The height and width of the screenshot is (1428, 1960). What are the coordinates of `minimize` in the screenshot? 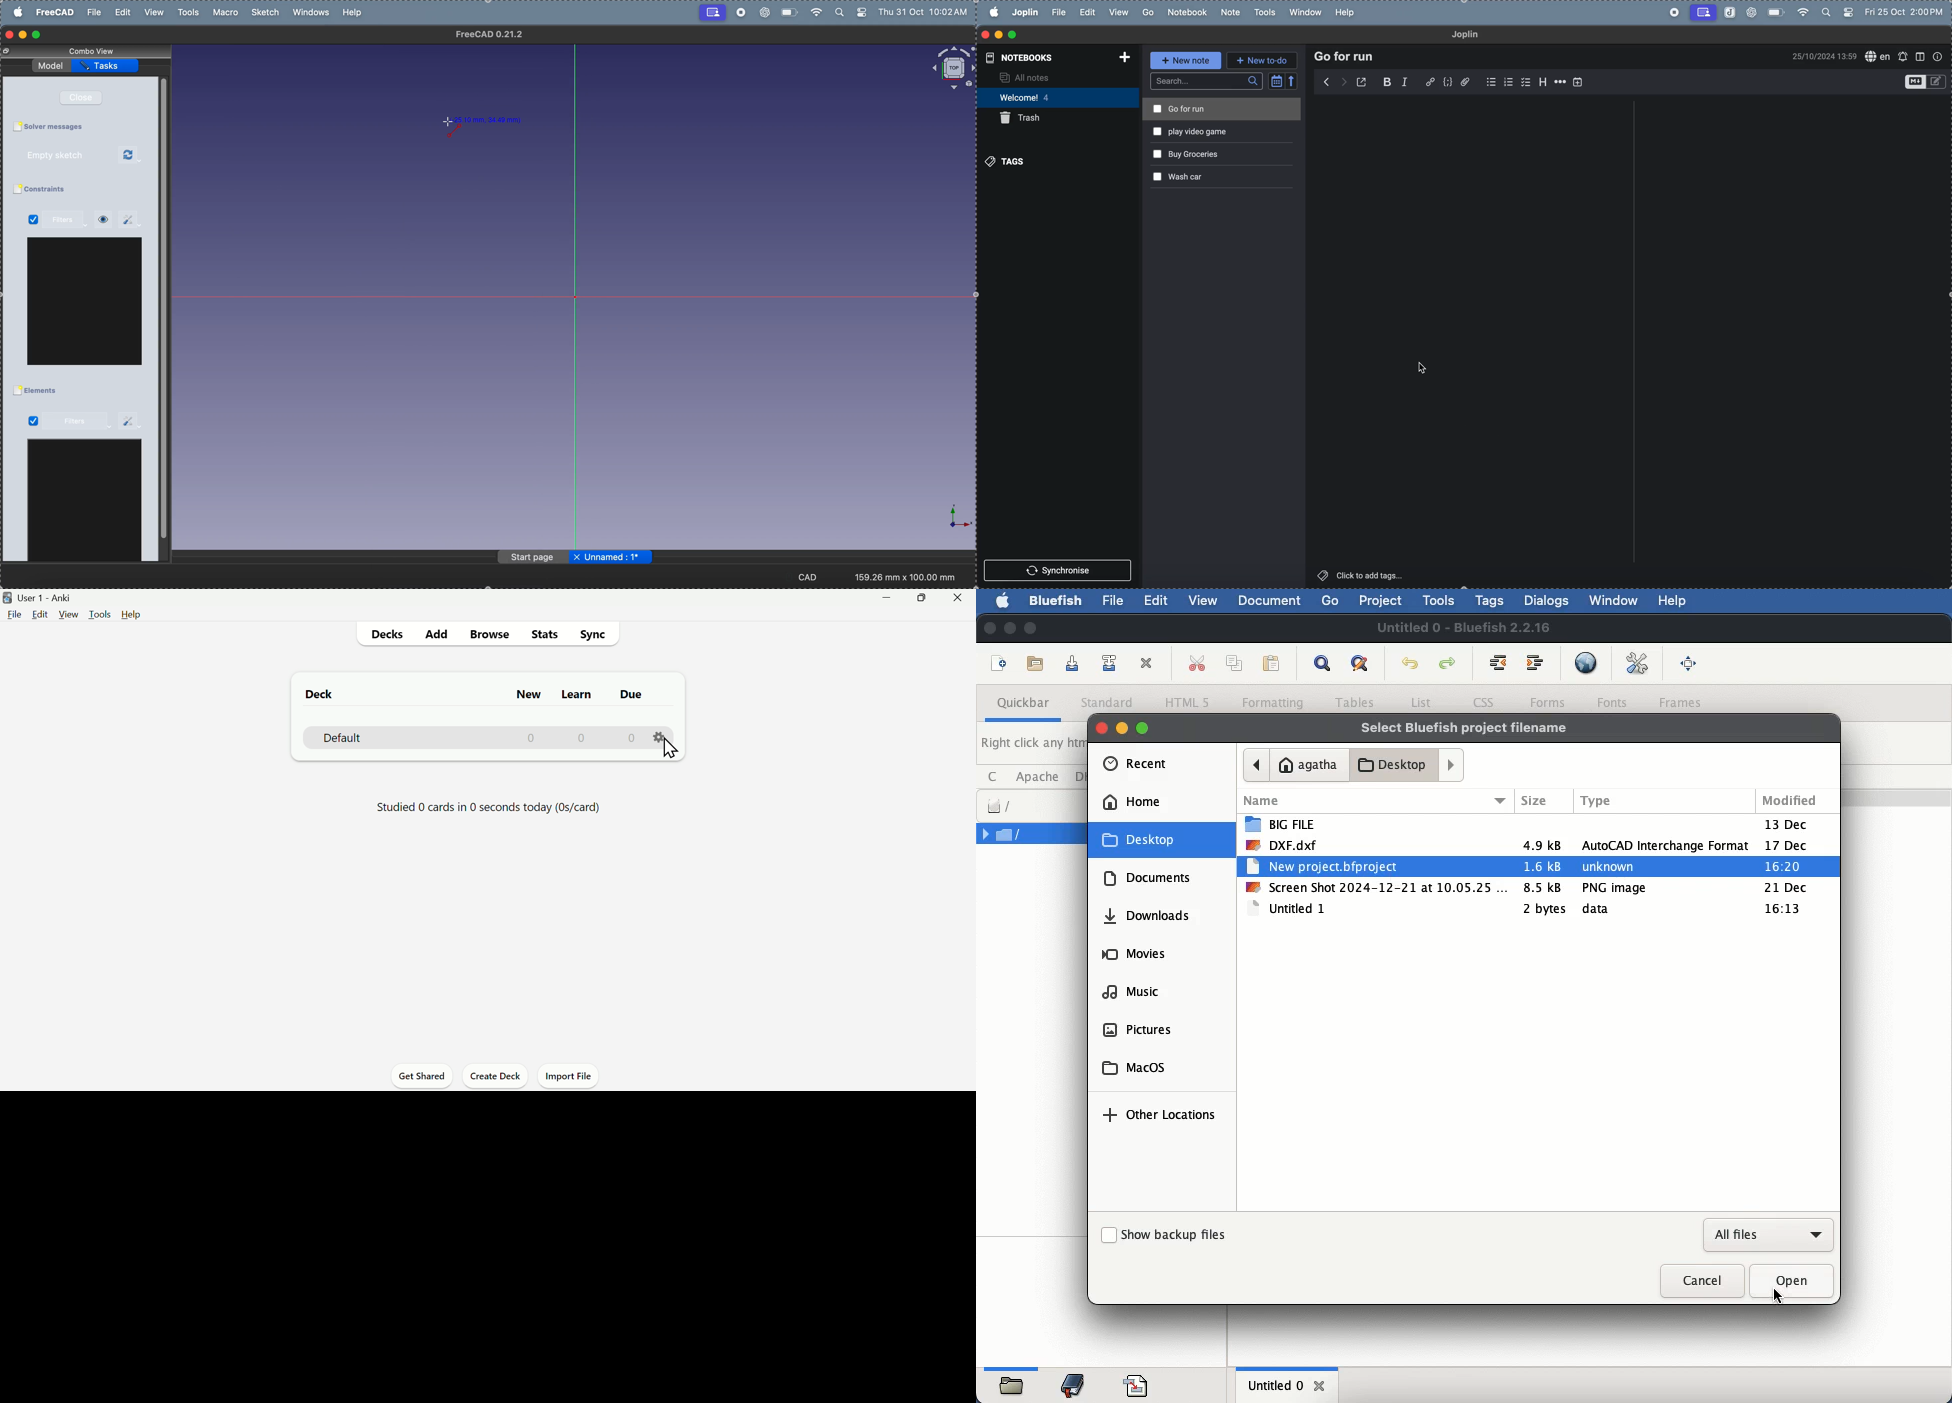 It's located at (999, 34).